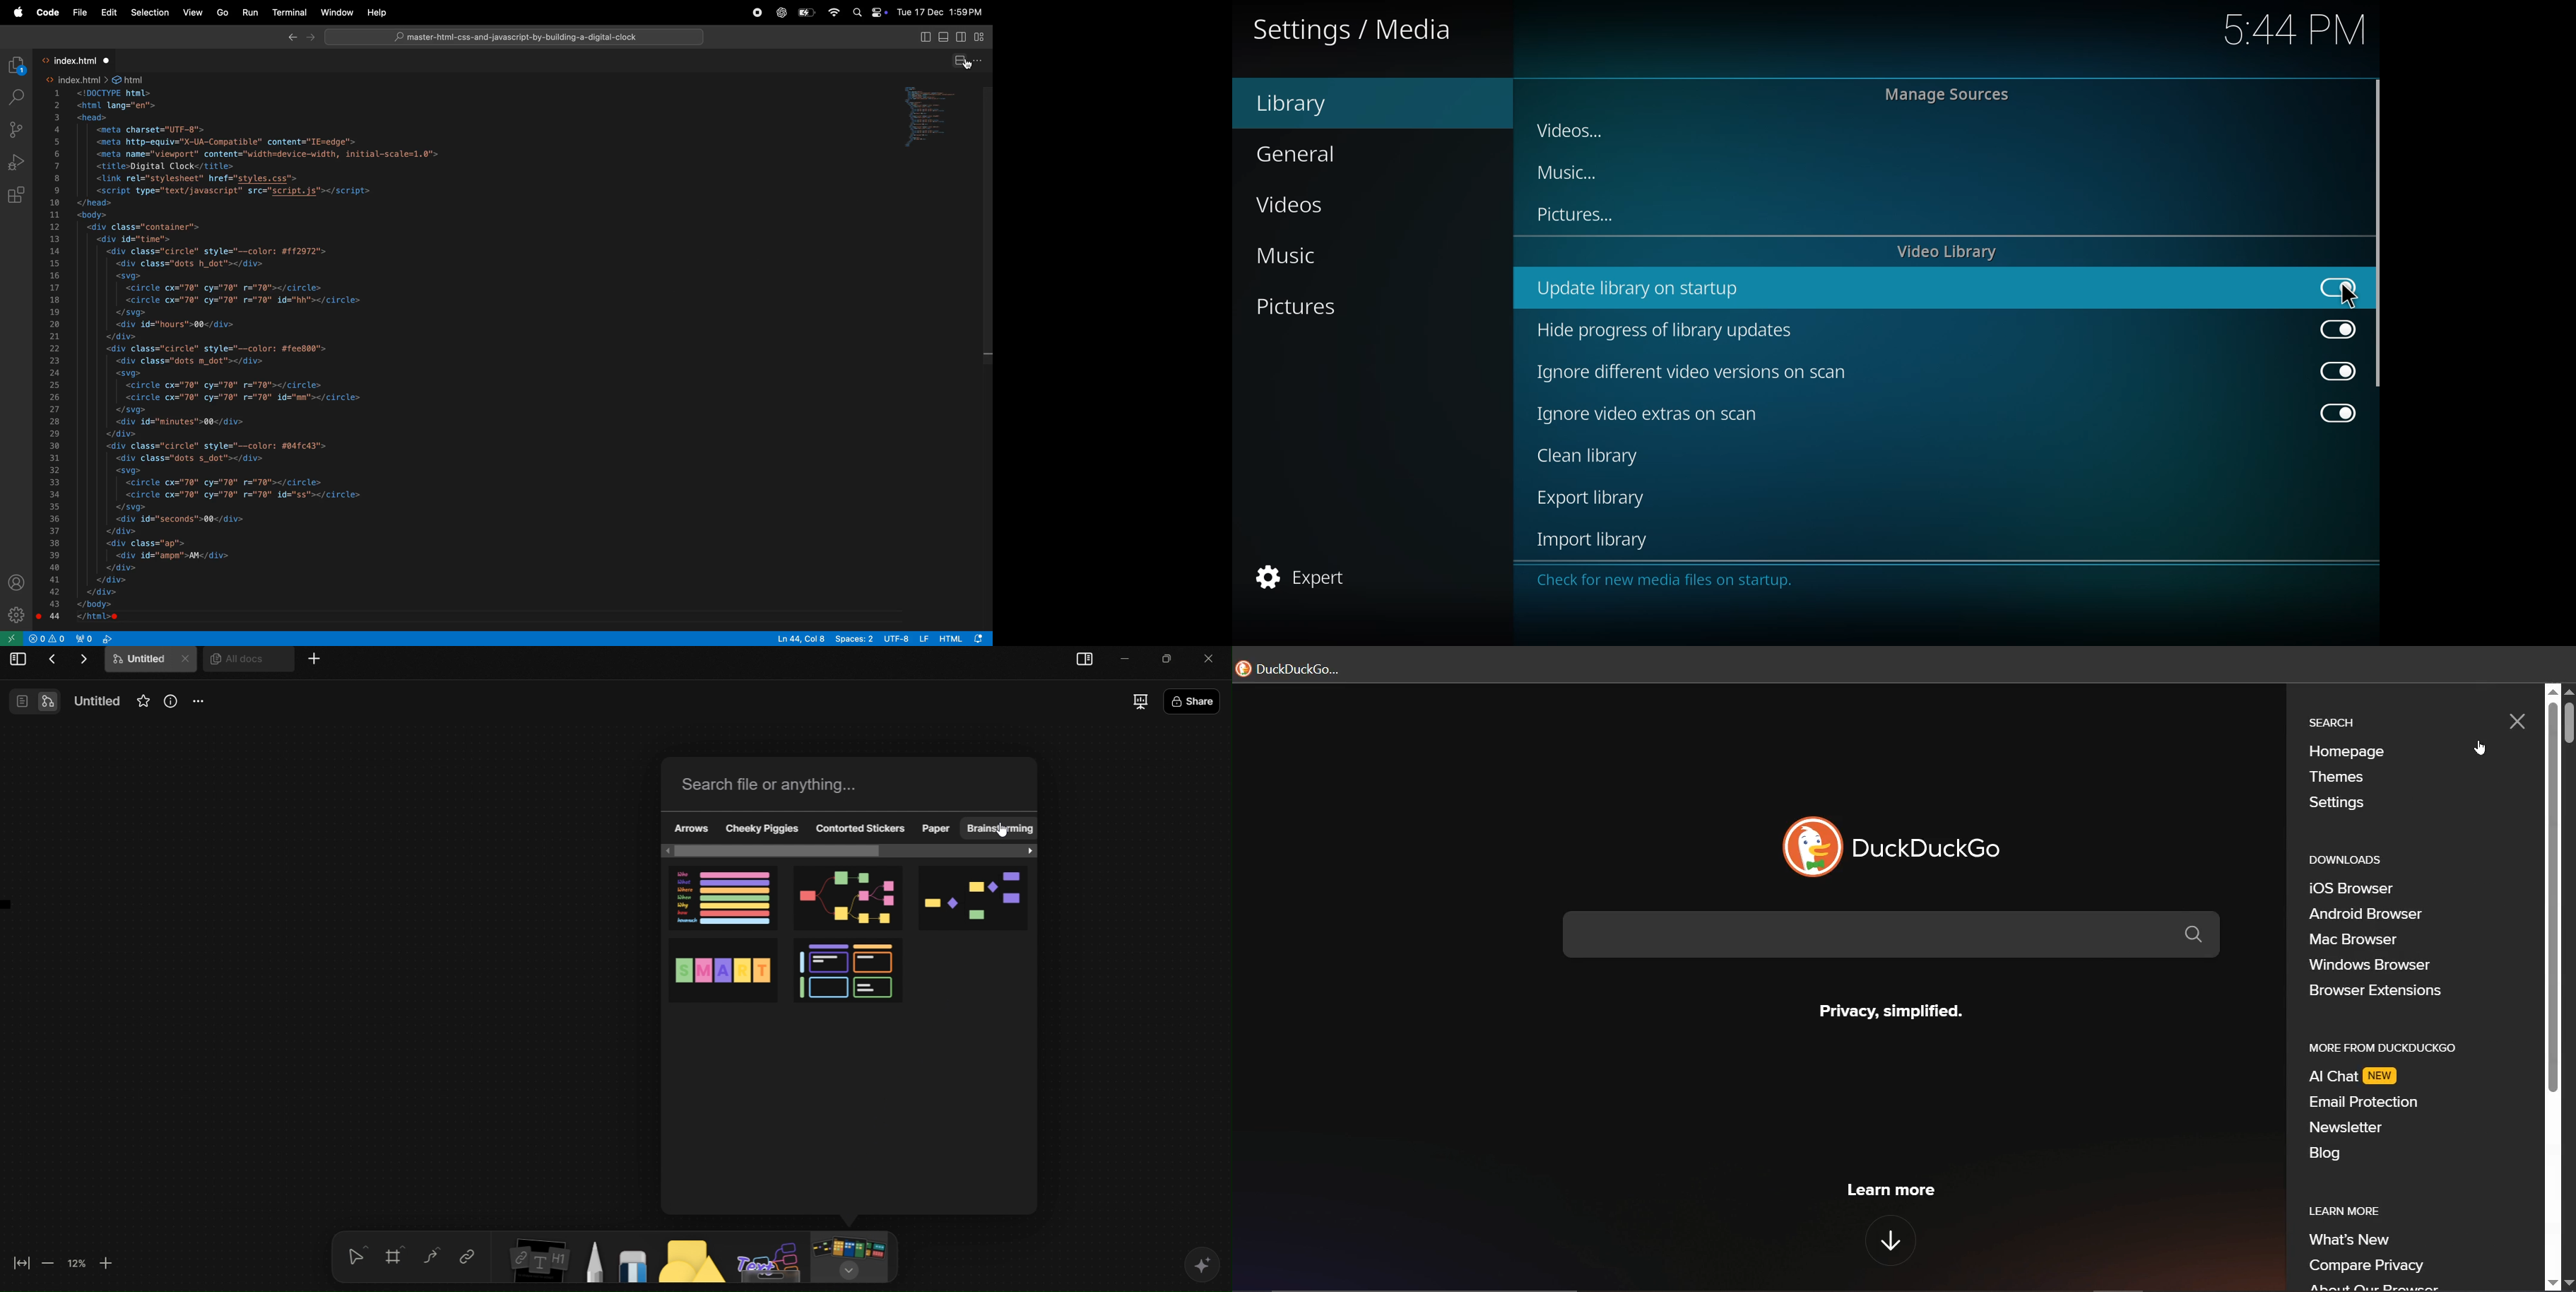 This screenshot has width=2576, height=1316. I want to click on scroll down, so click(2568, 1284).